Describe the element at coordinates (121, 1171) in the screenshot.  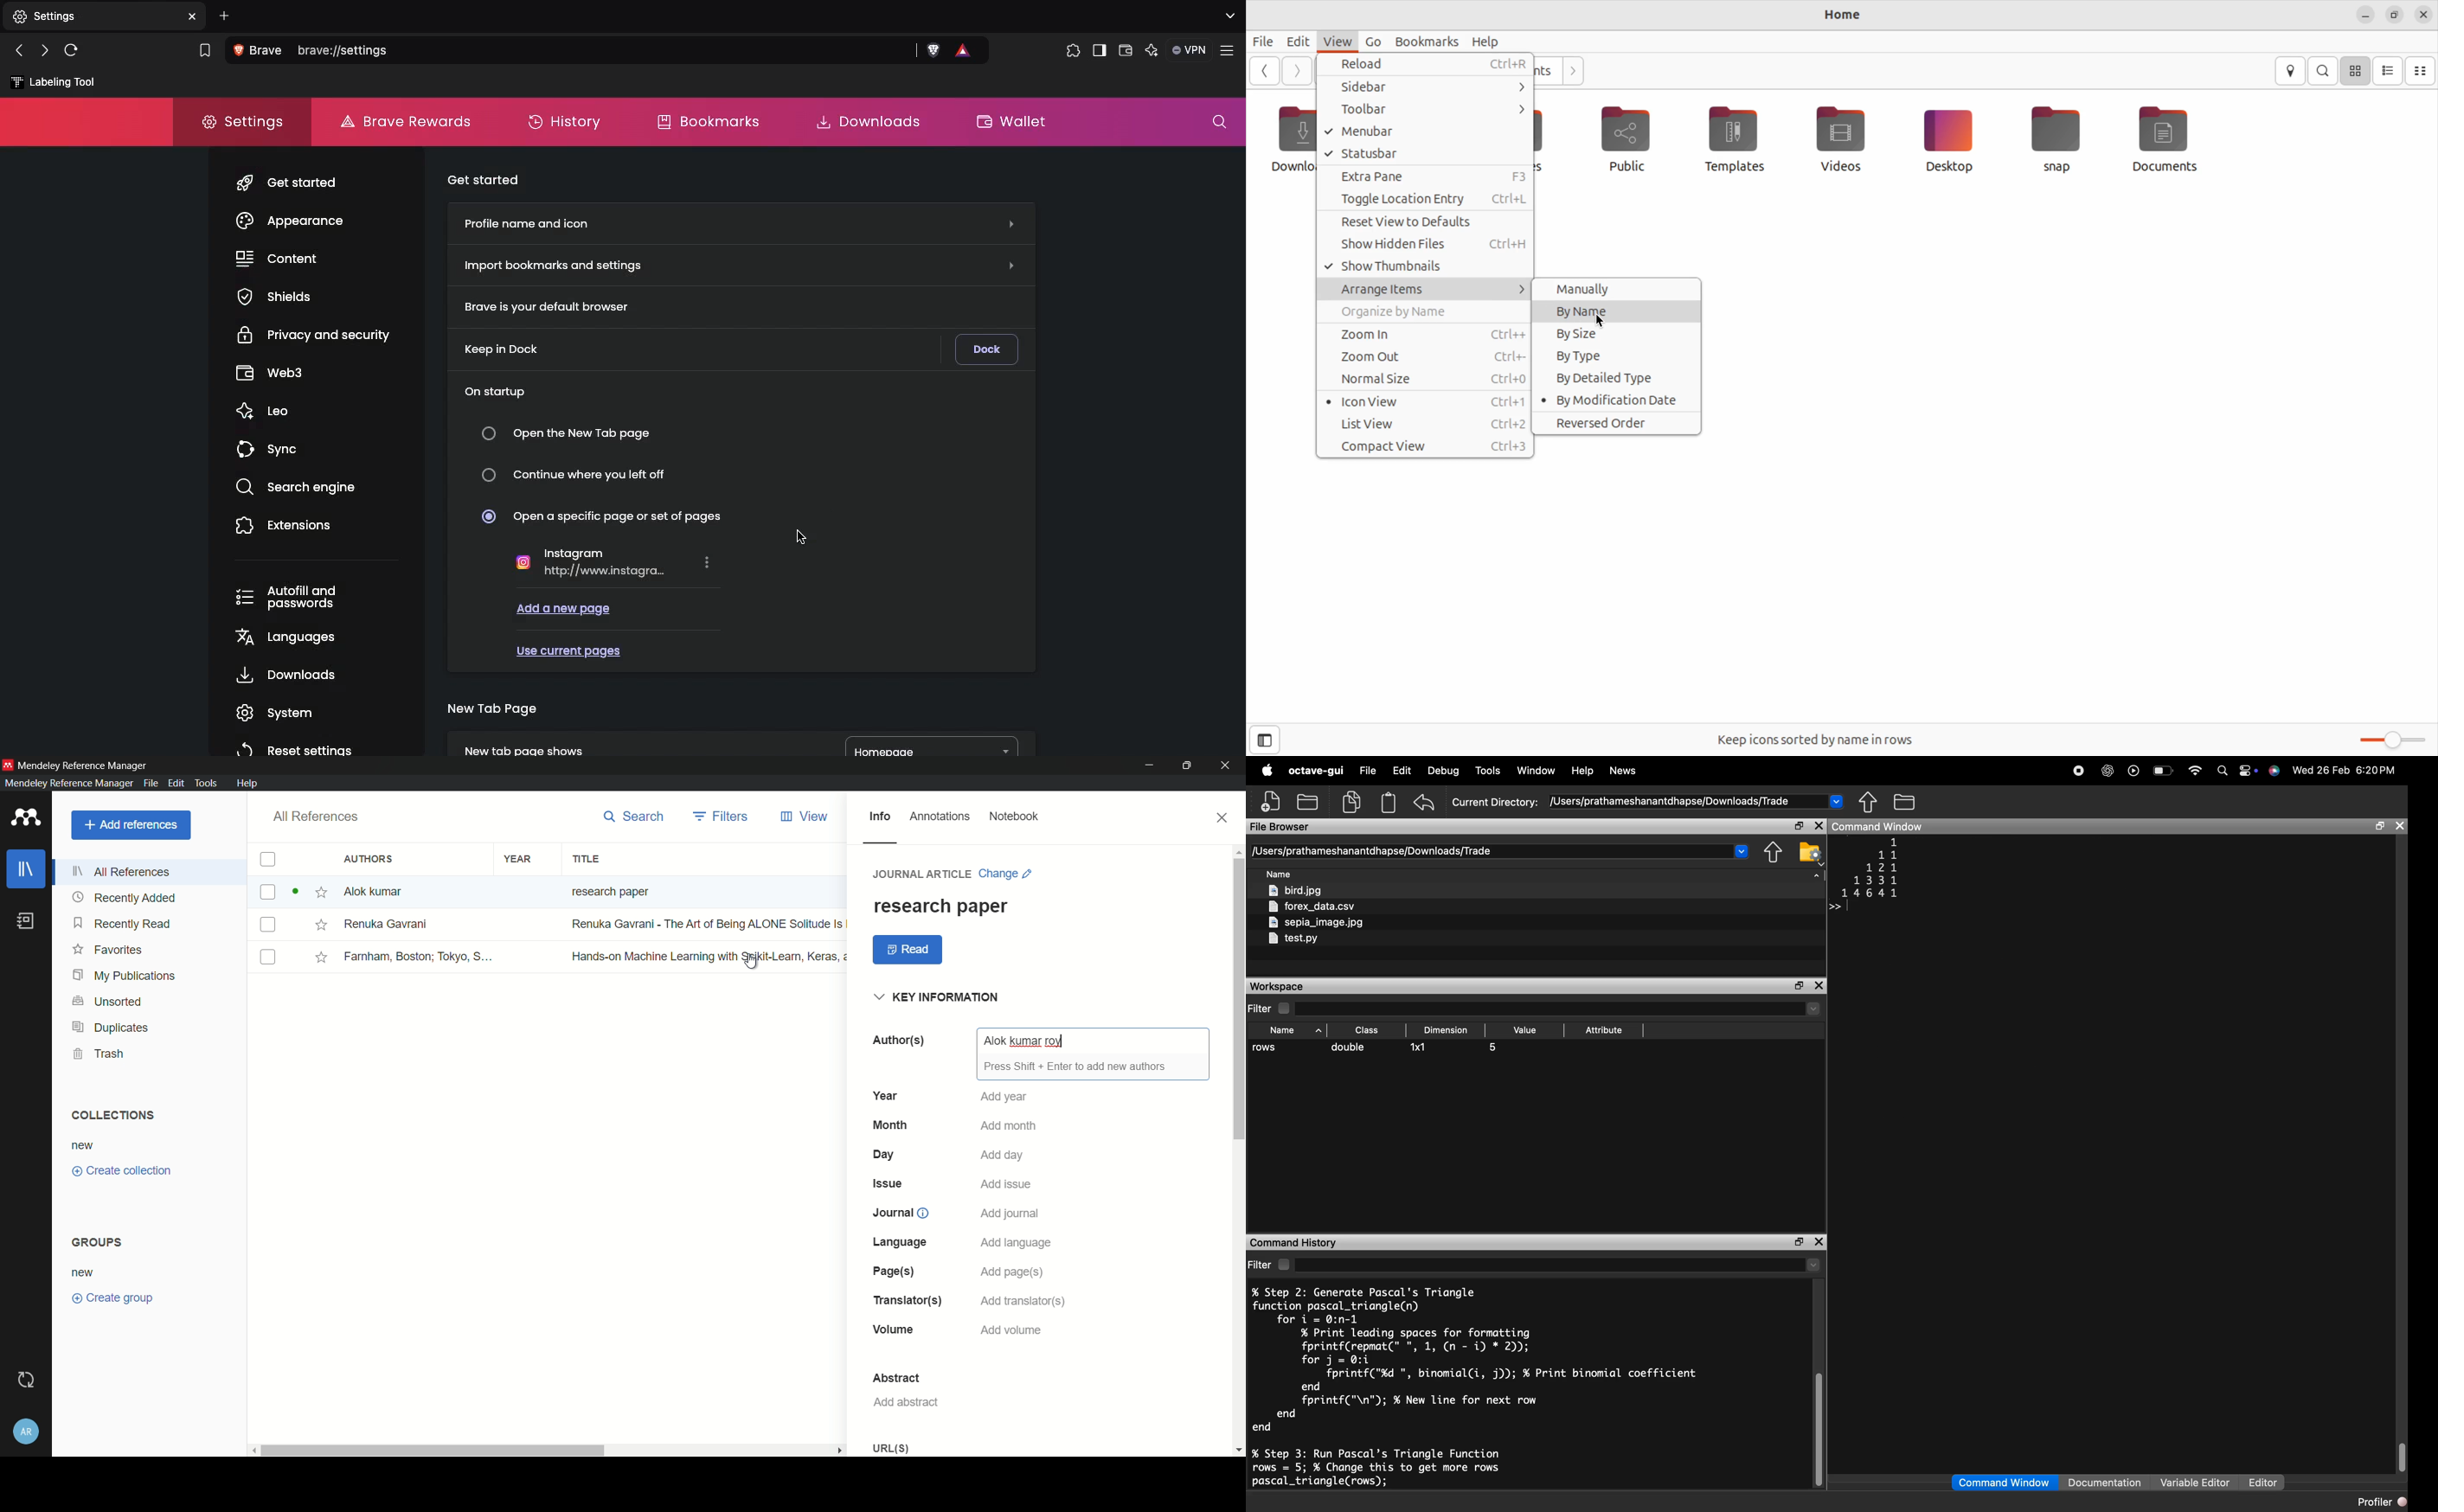
I see `create collections` at that location.